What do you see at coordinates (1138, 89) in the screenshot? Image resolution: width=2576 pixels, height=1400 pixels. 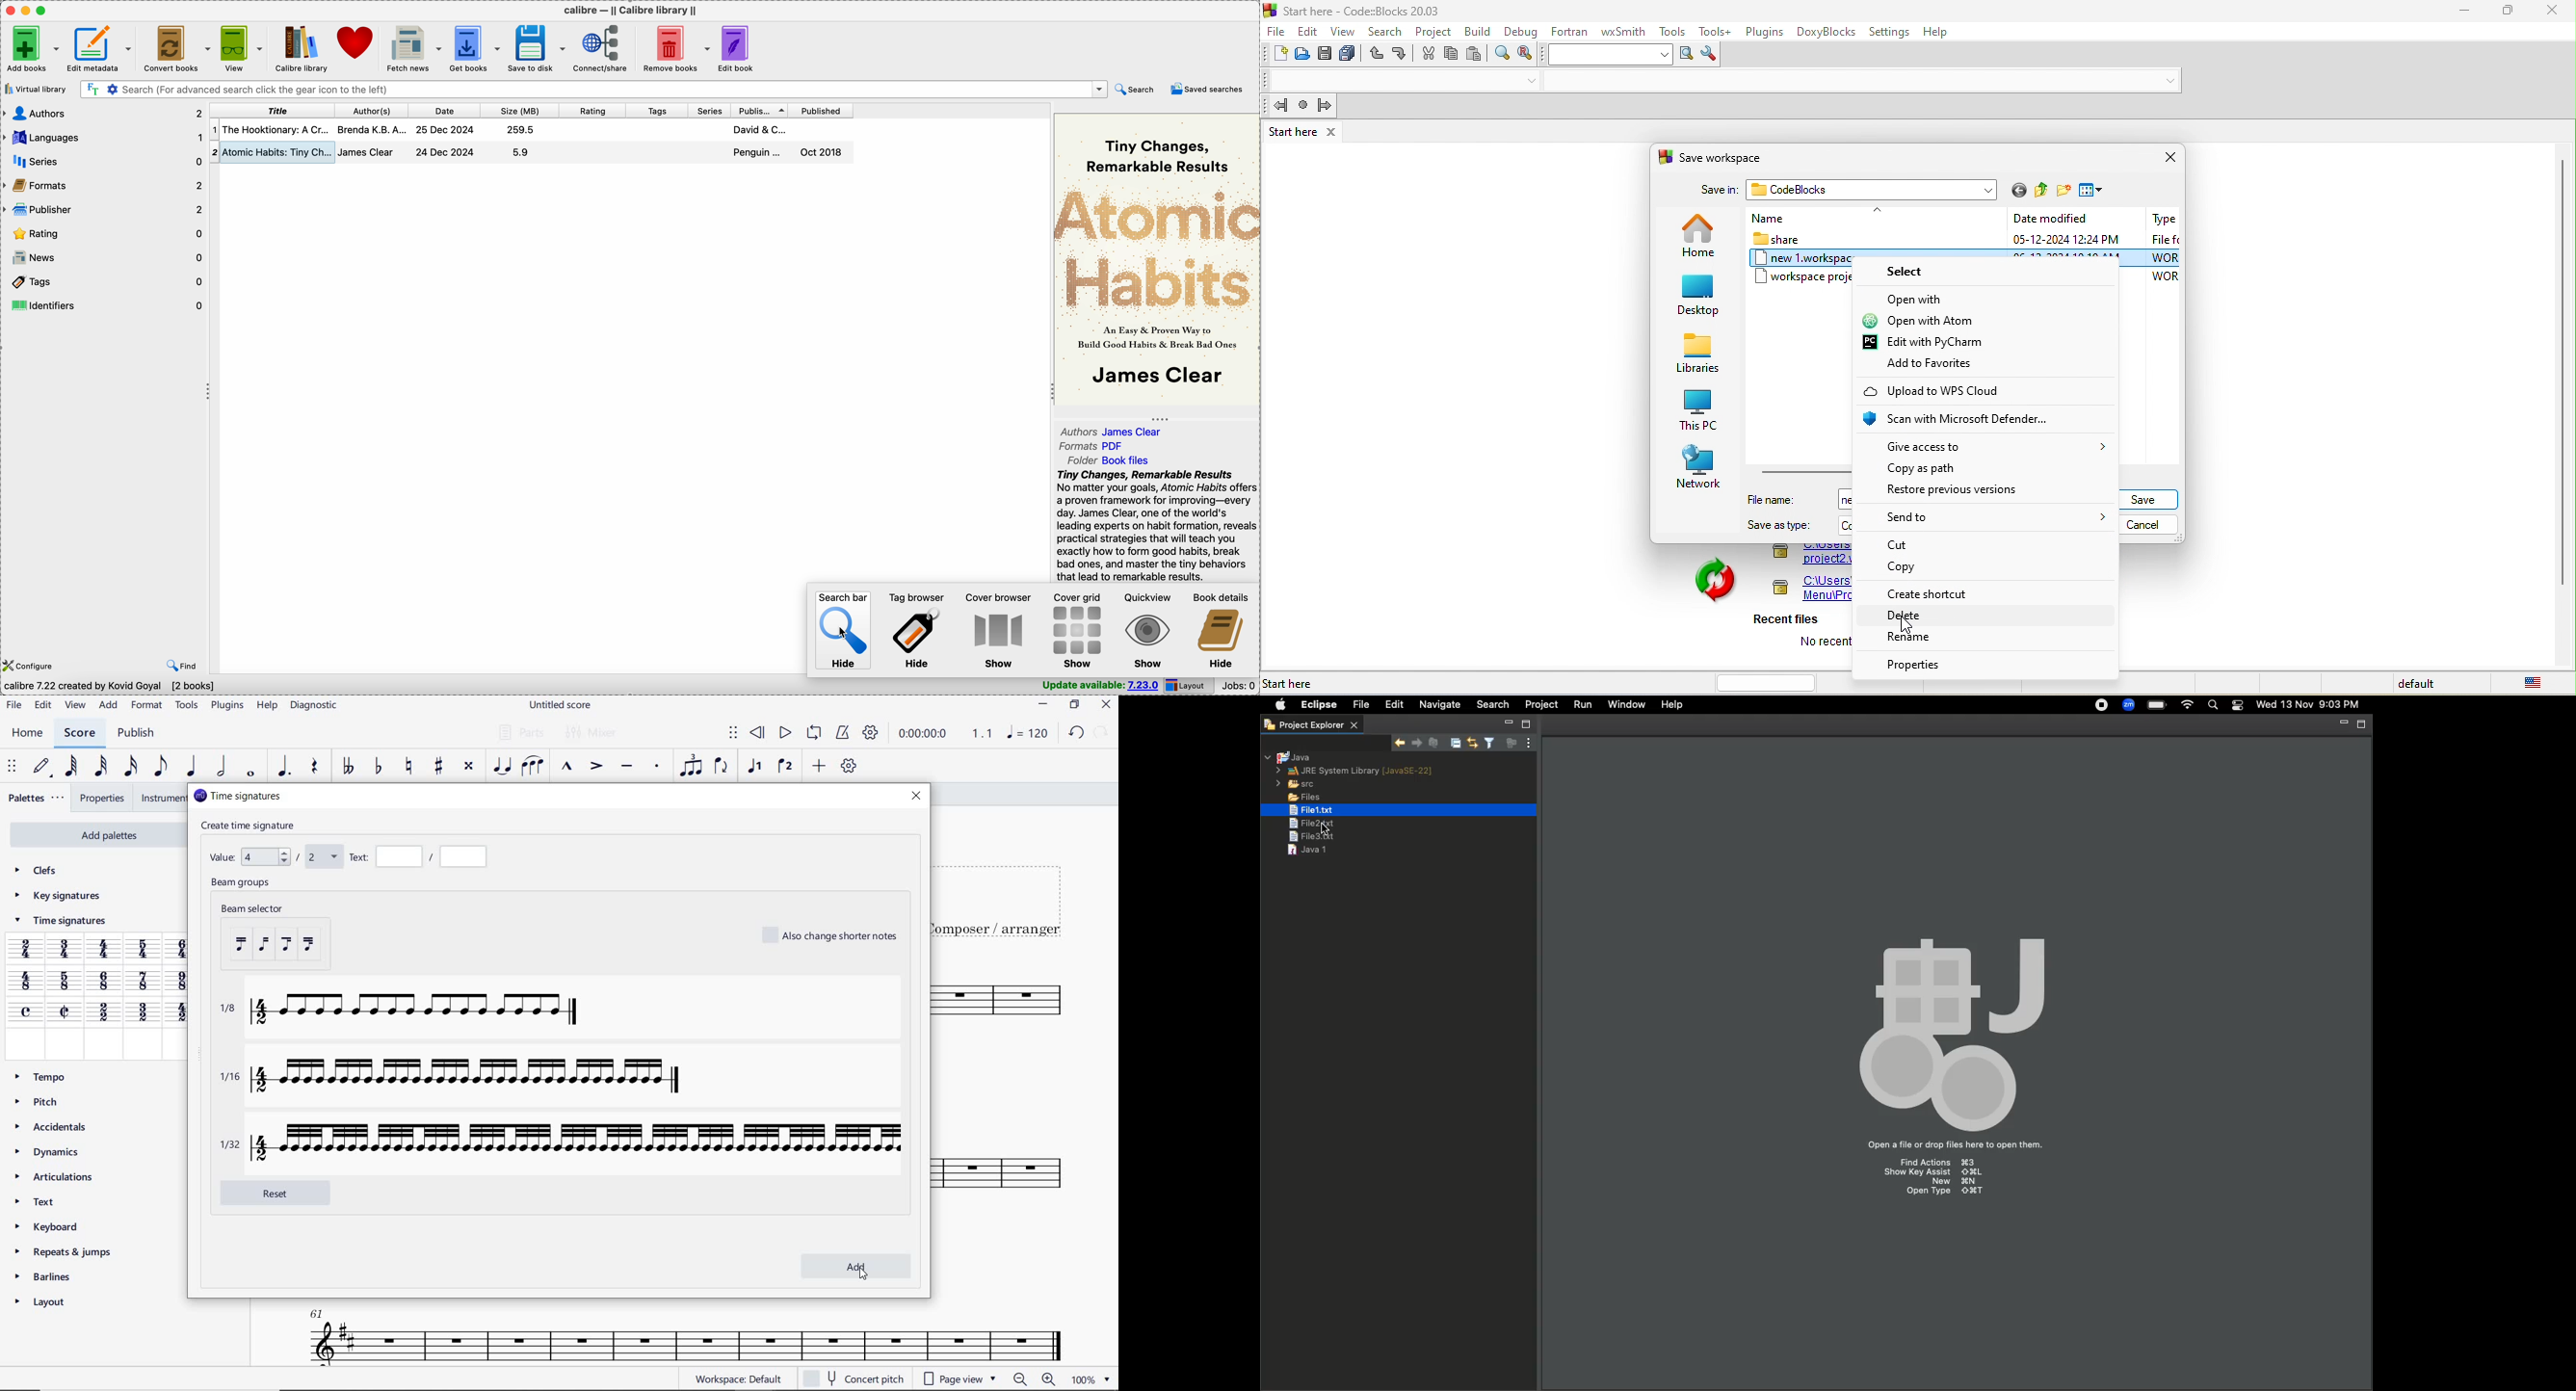 I see `search` at bounding box center [1138, 89].